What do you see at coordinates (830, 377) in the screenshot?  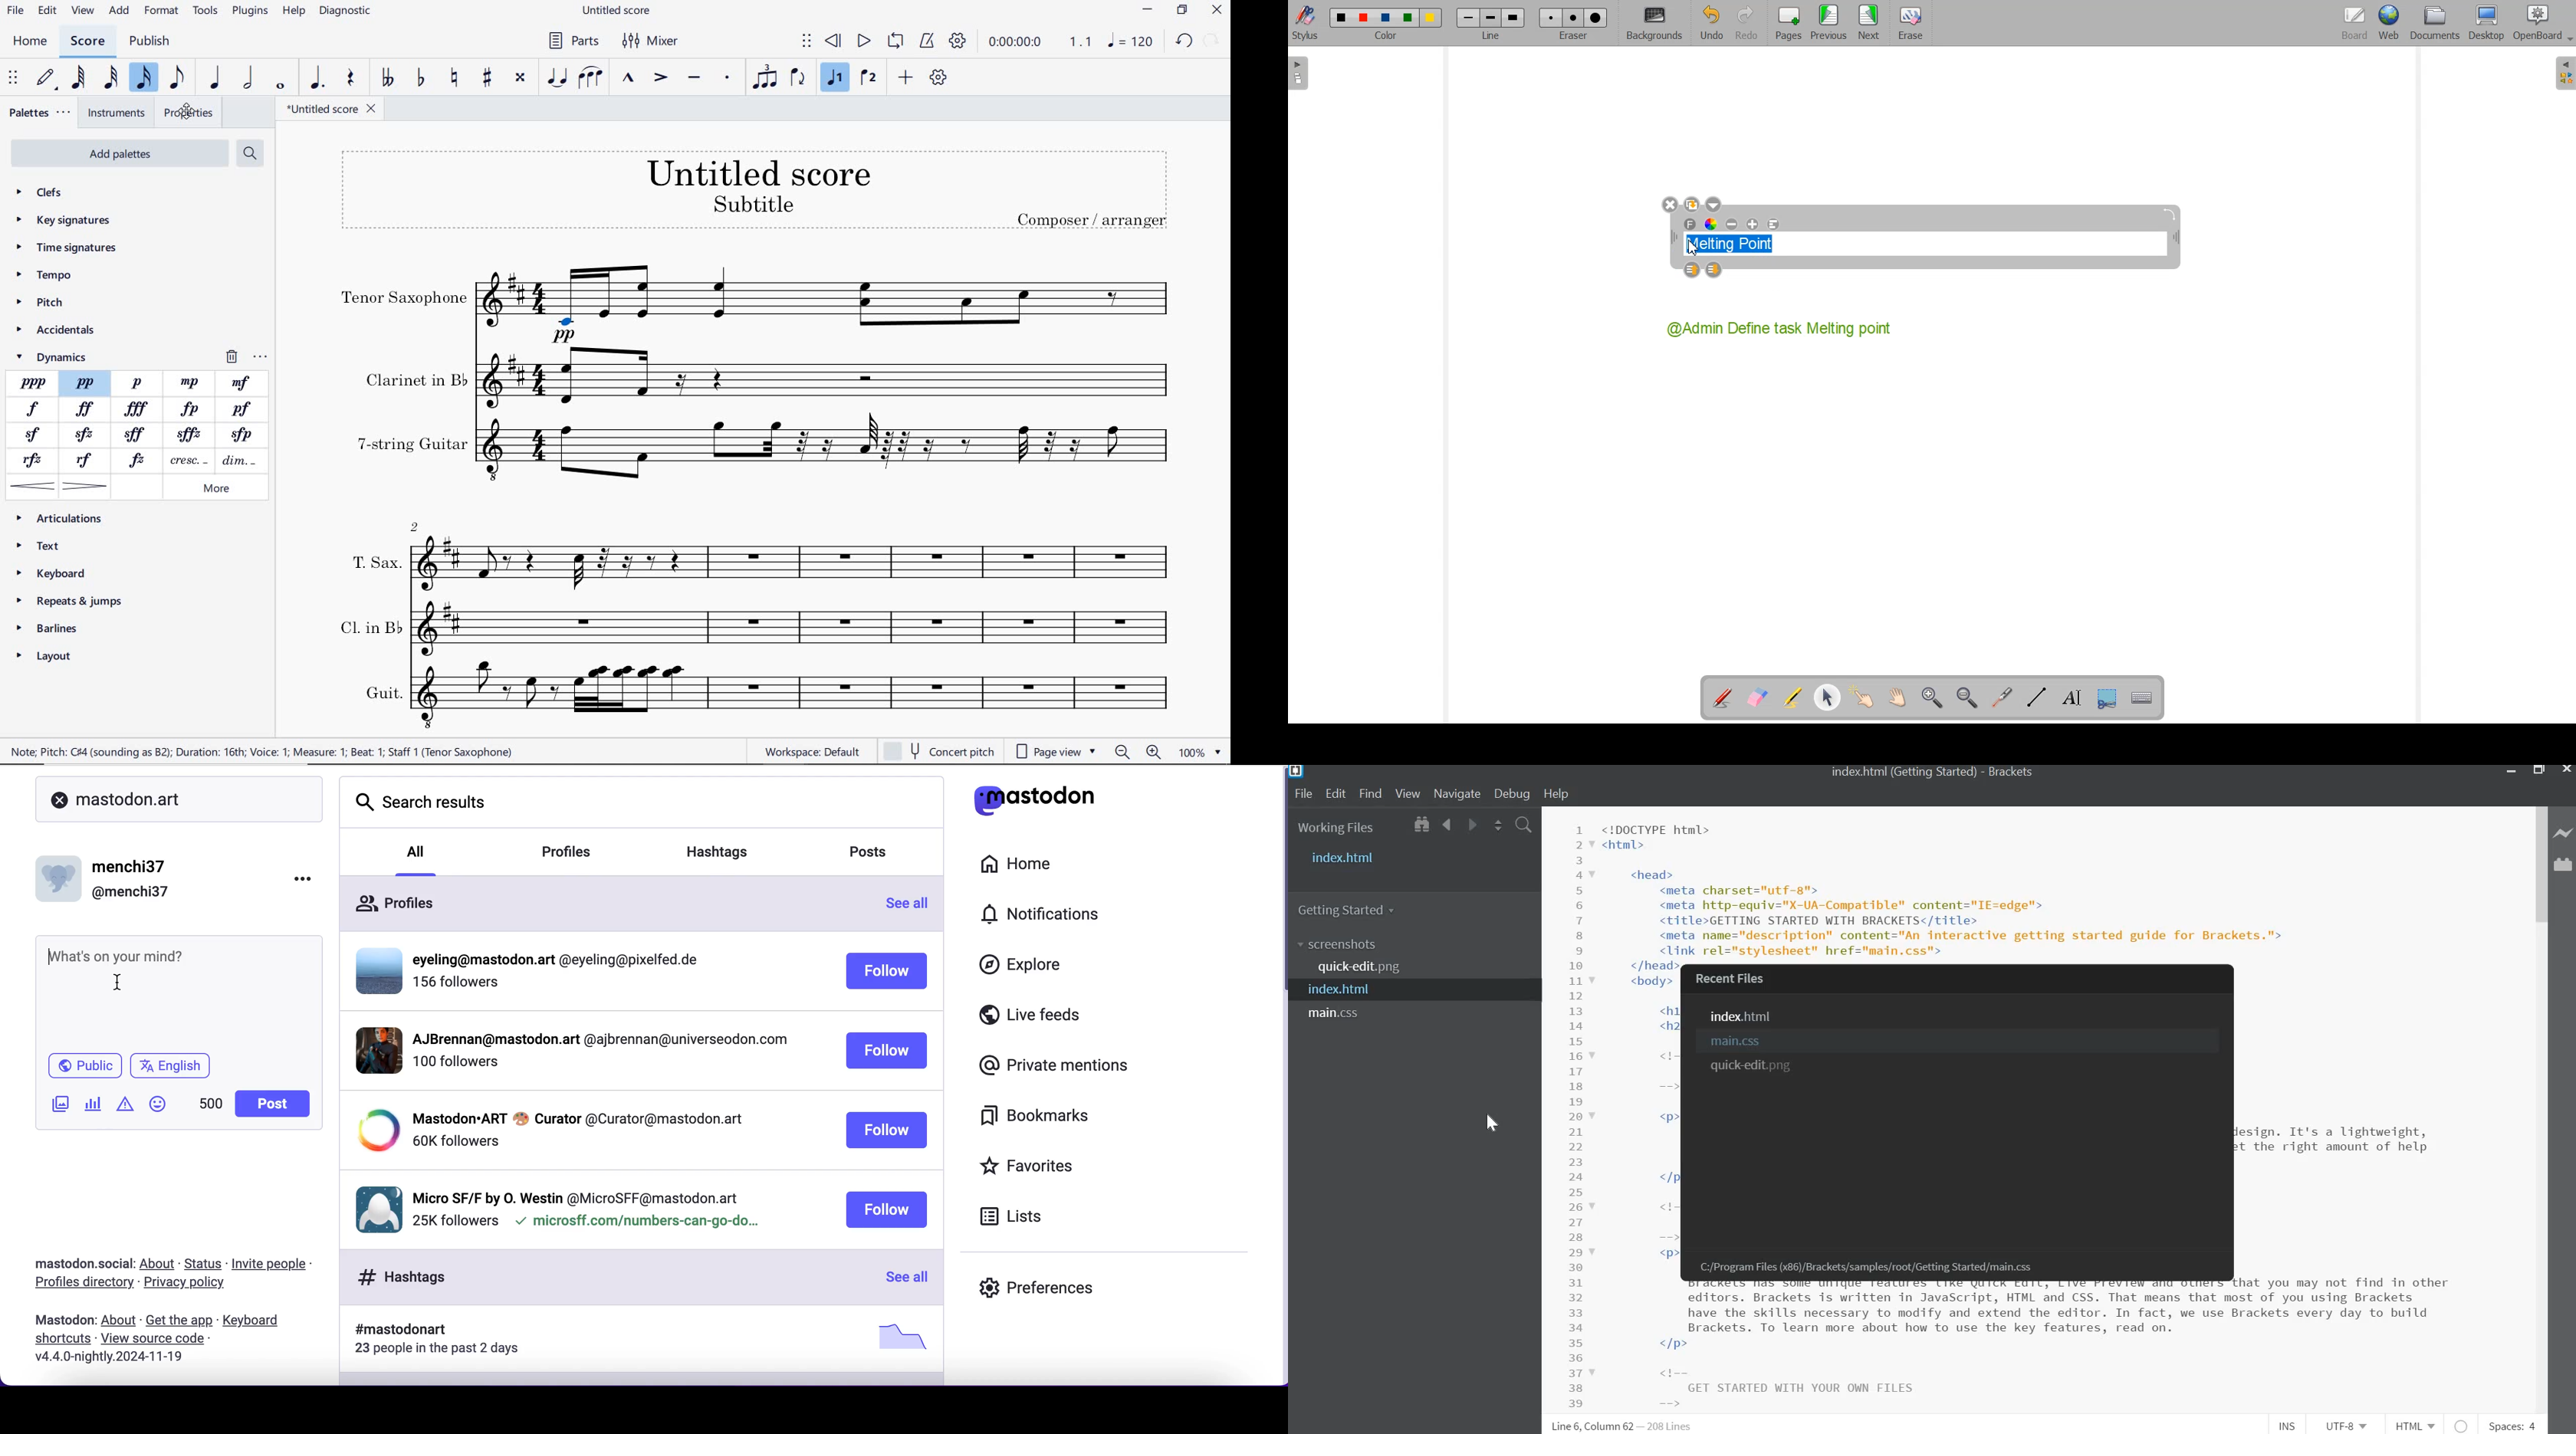 I see `clarinet in b` at bounding box center [830, 377].